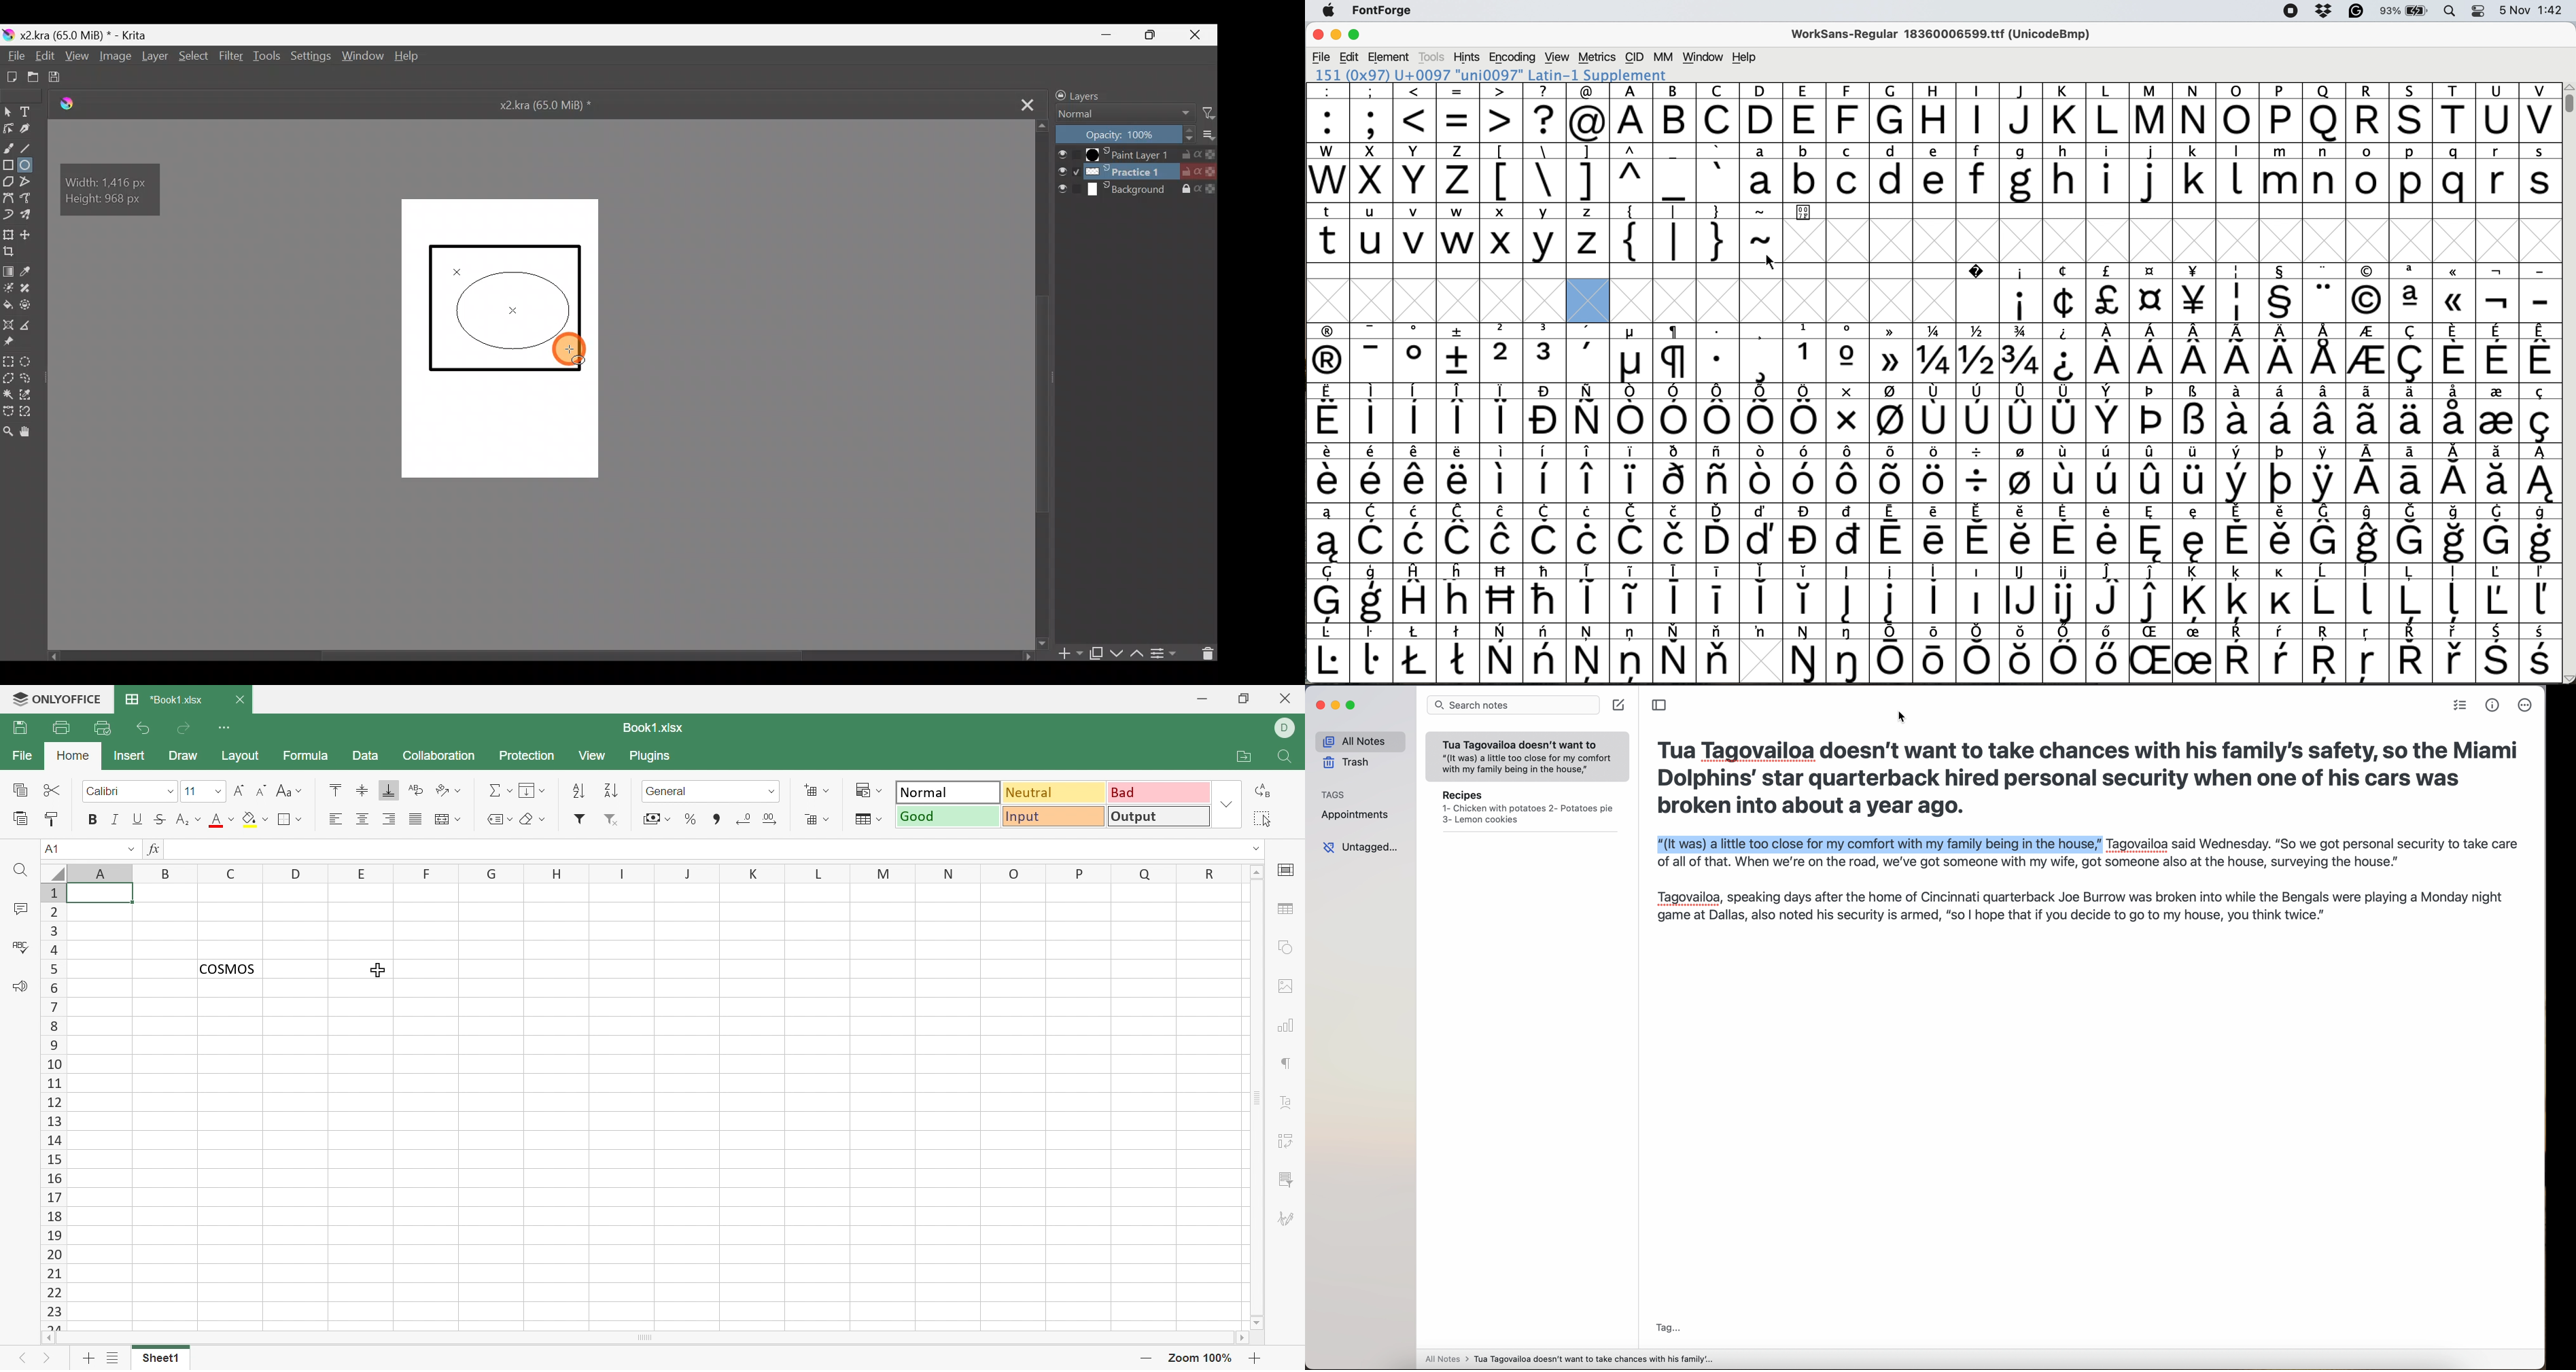  I want to click on symbol, so click(2022, 412).